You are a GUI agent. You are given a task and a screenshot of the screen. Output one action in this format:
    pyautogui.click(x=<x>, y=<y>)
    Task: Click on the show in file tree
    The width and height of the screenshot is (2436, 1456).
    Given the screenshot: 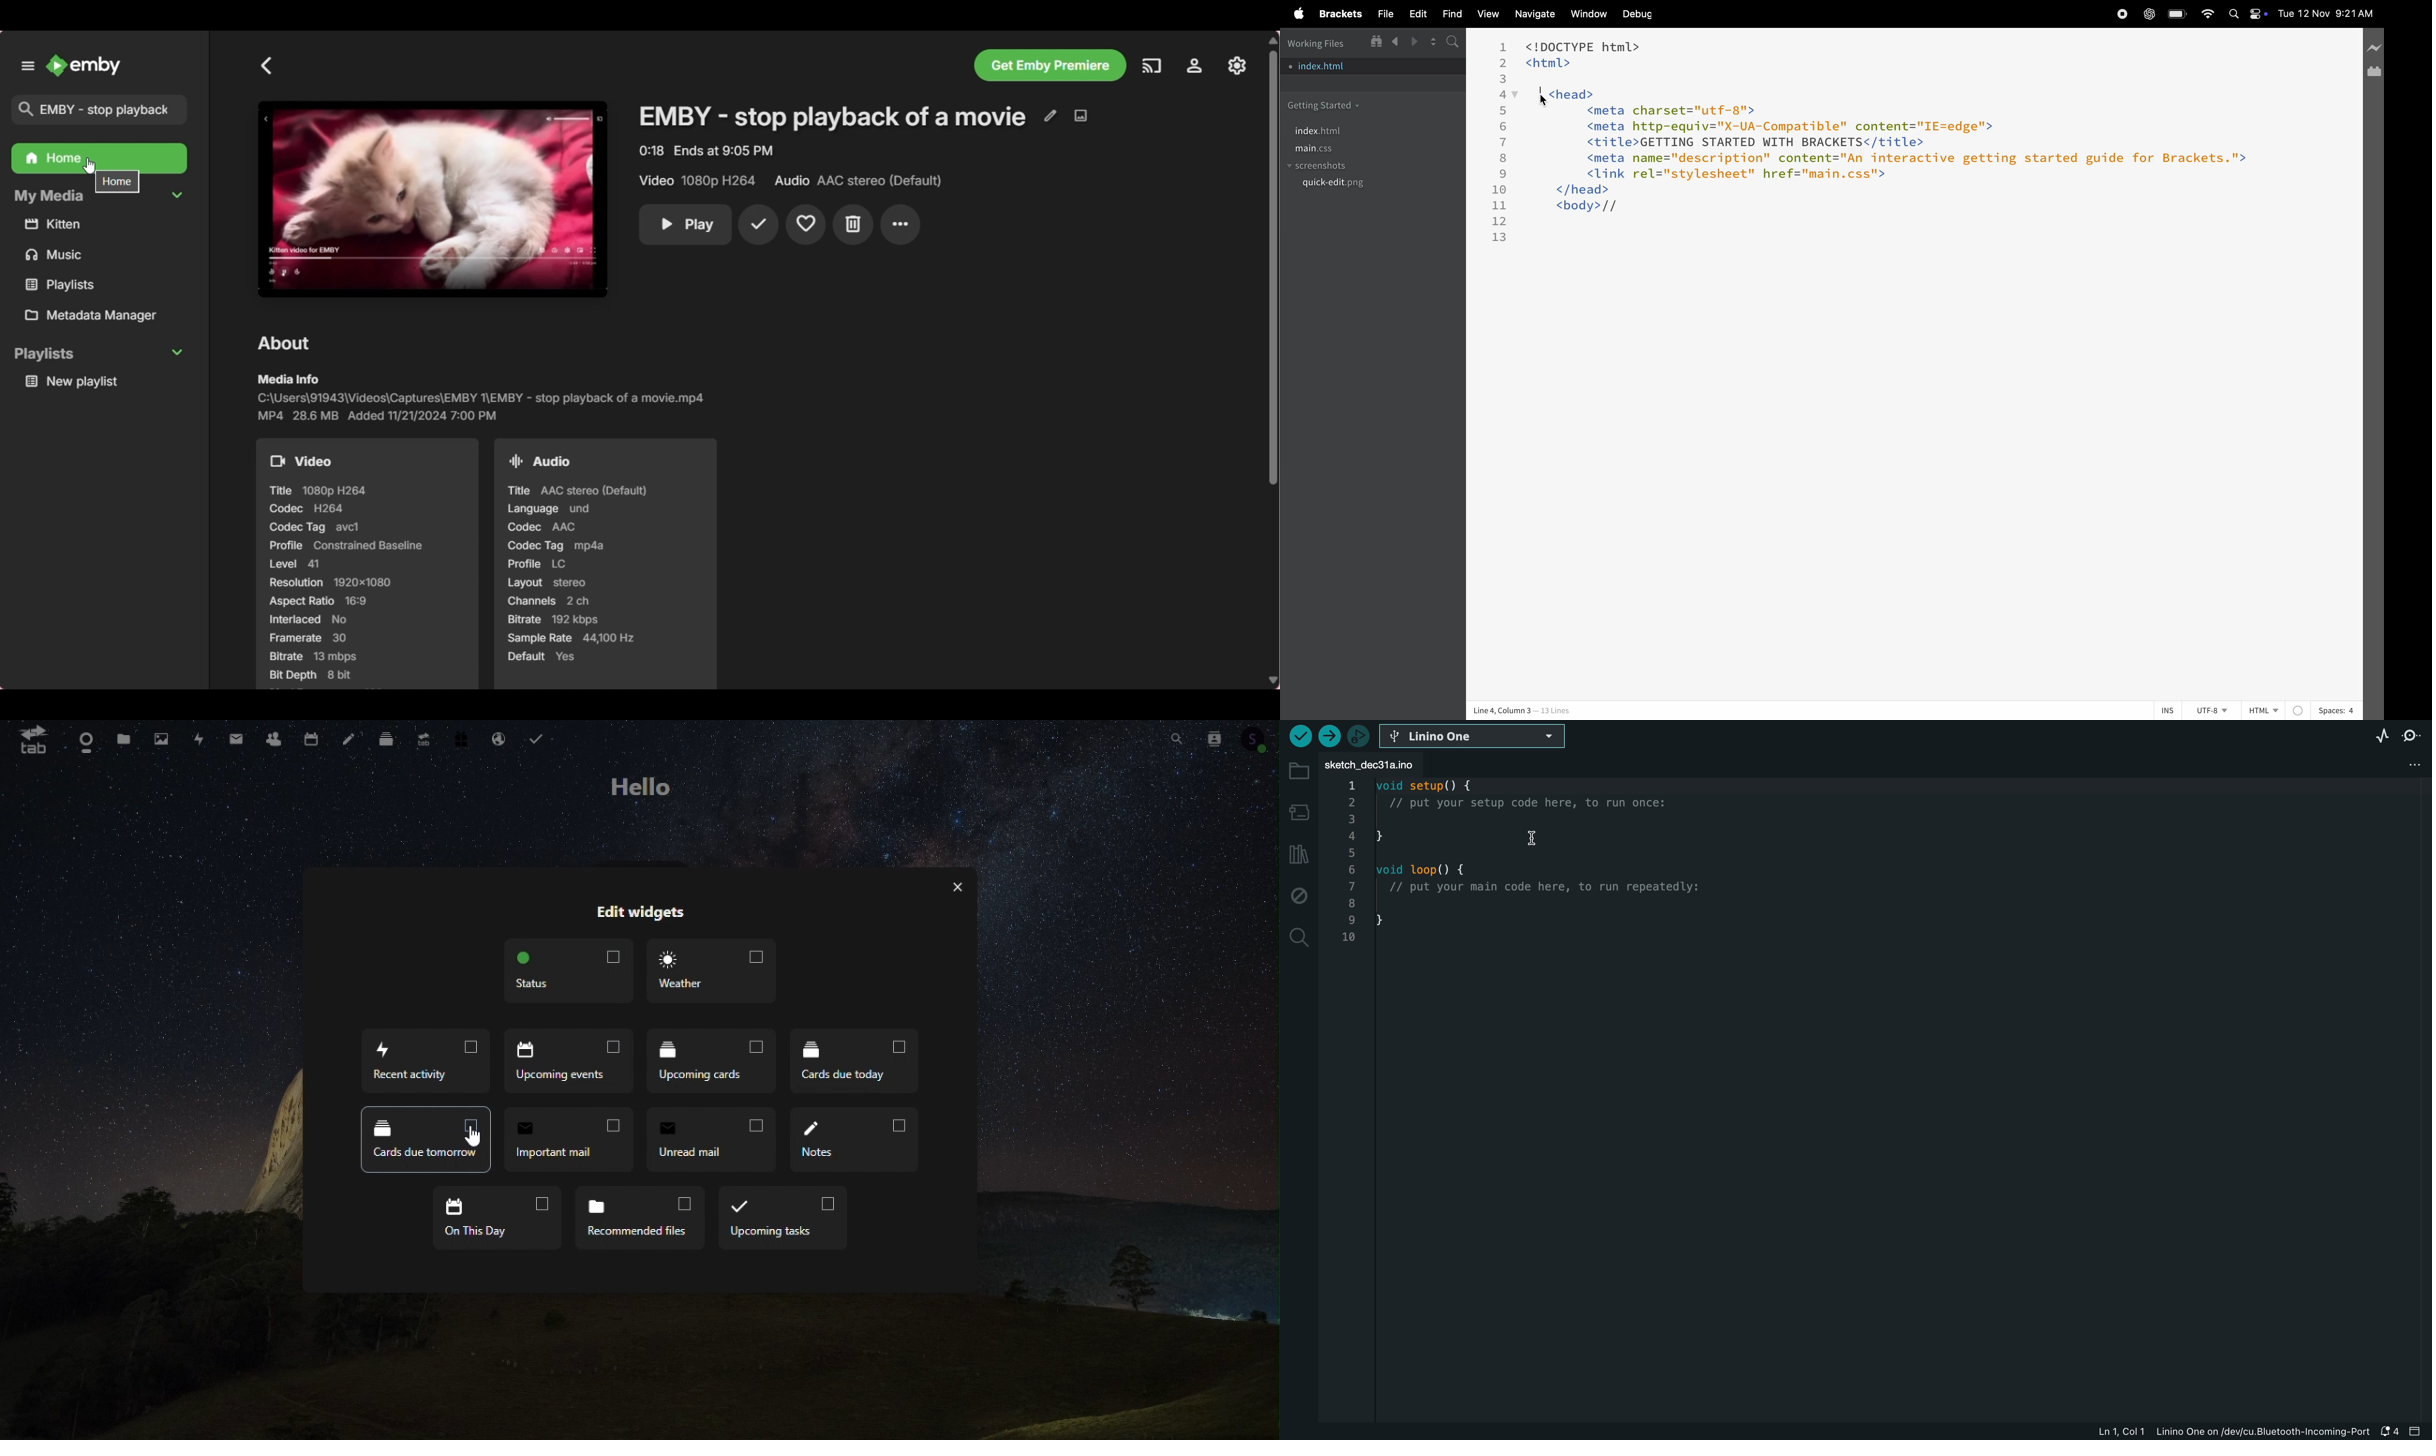 What is the action you would take?
    pyautogui.click(x=1377, y=40)
    